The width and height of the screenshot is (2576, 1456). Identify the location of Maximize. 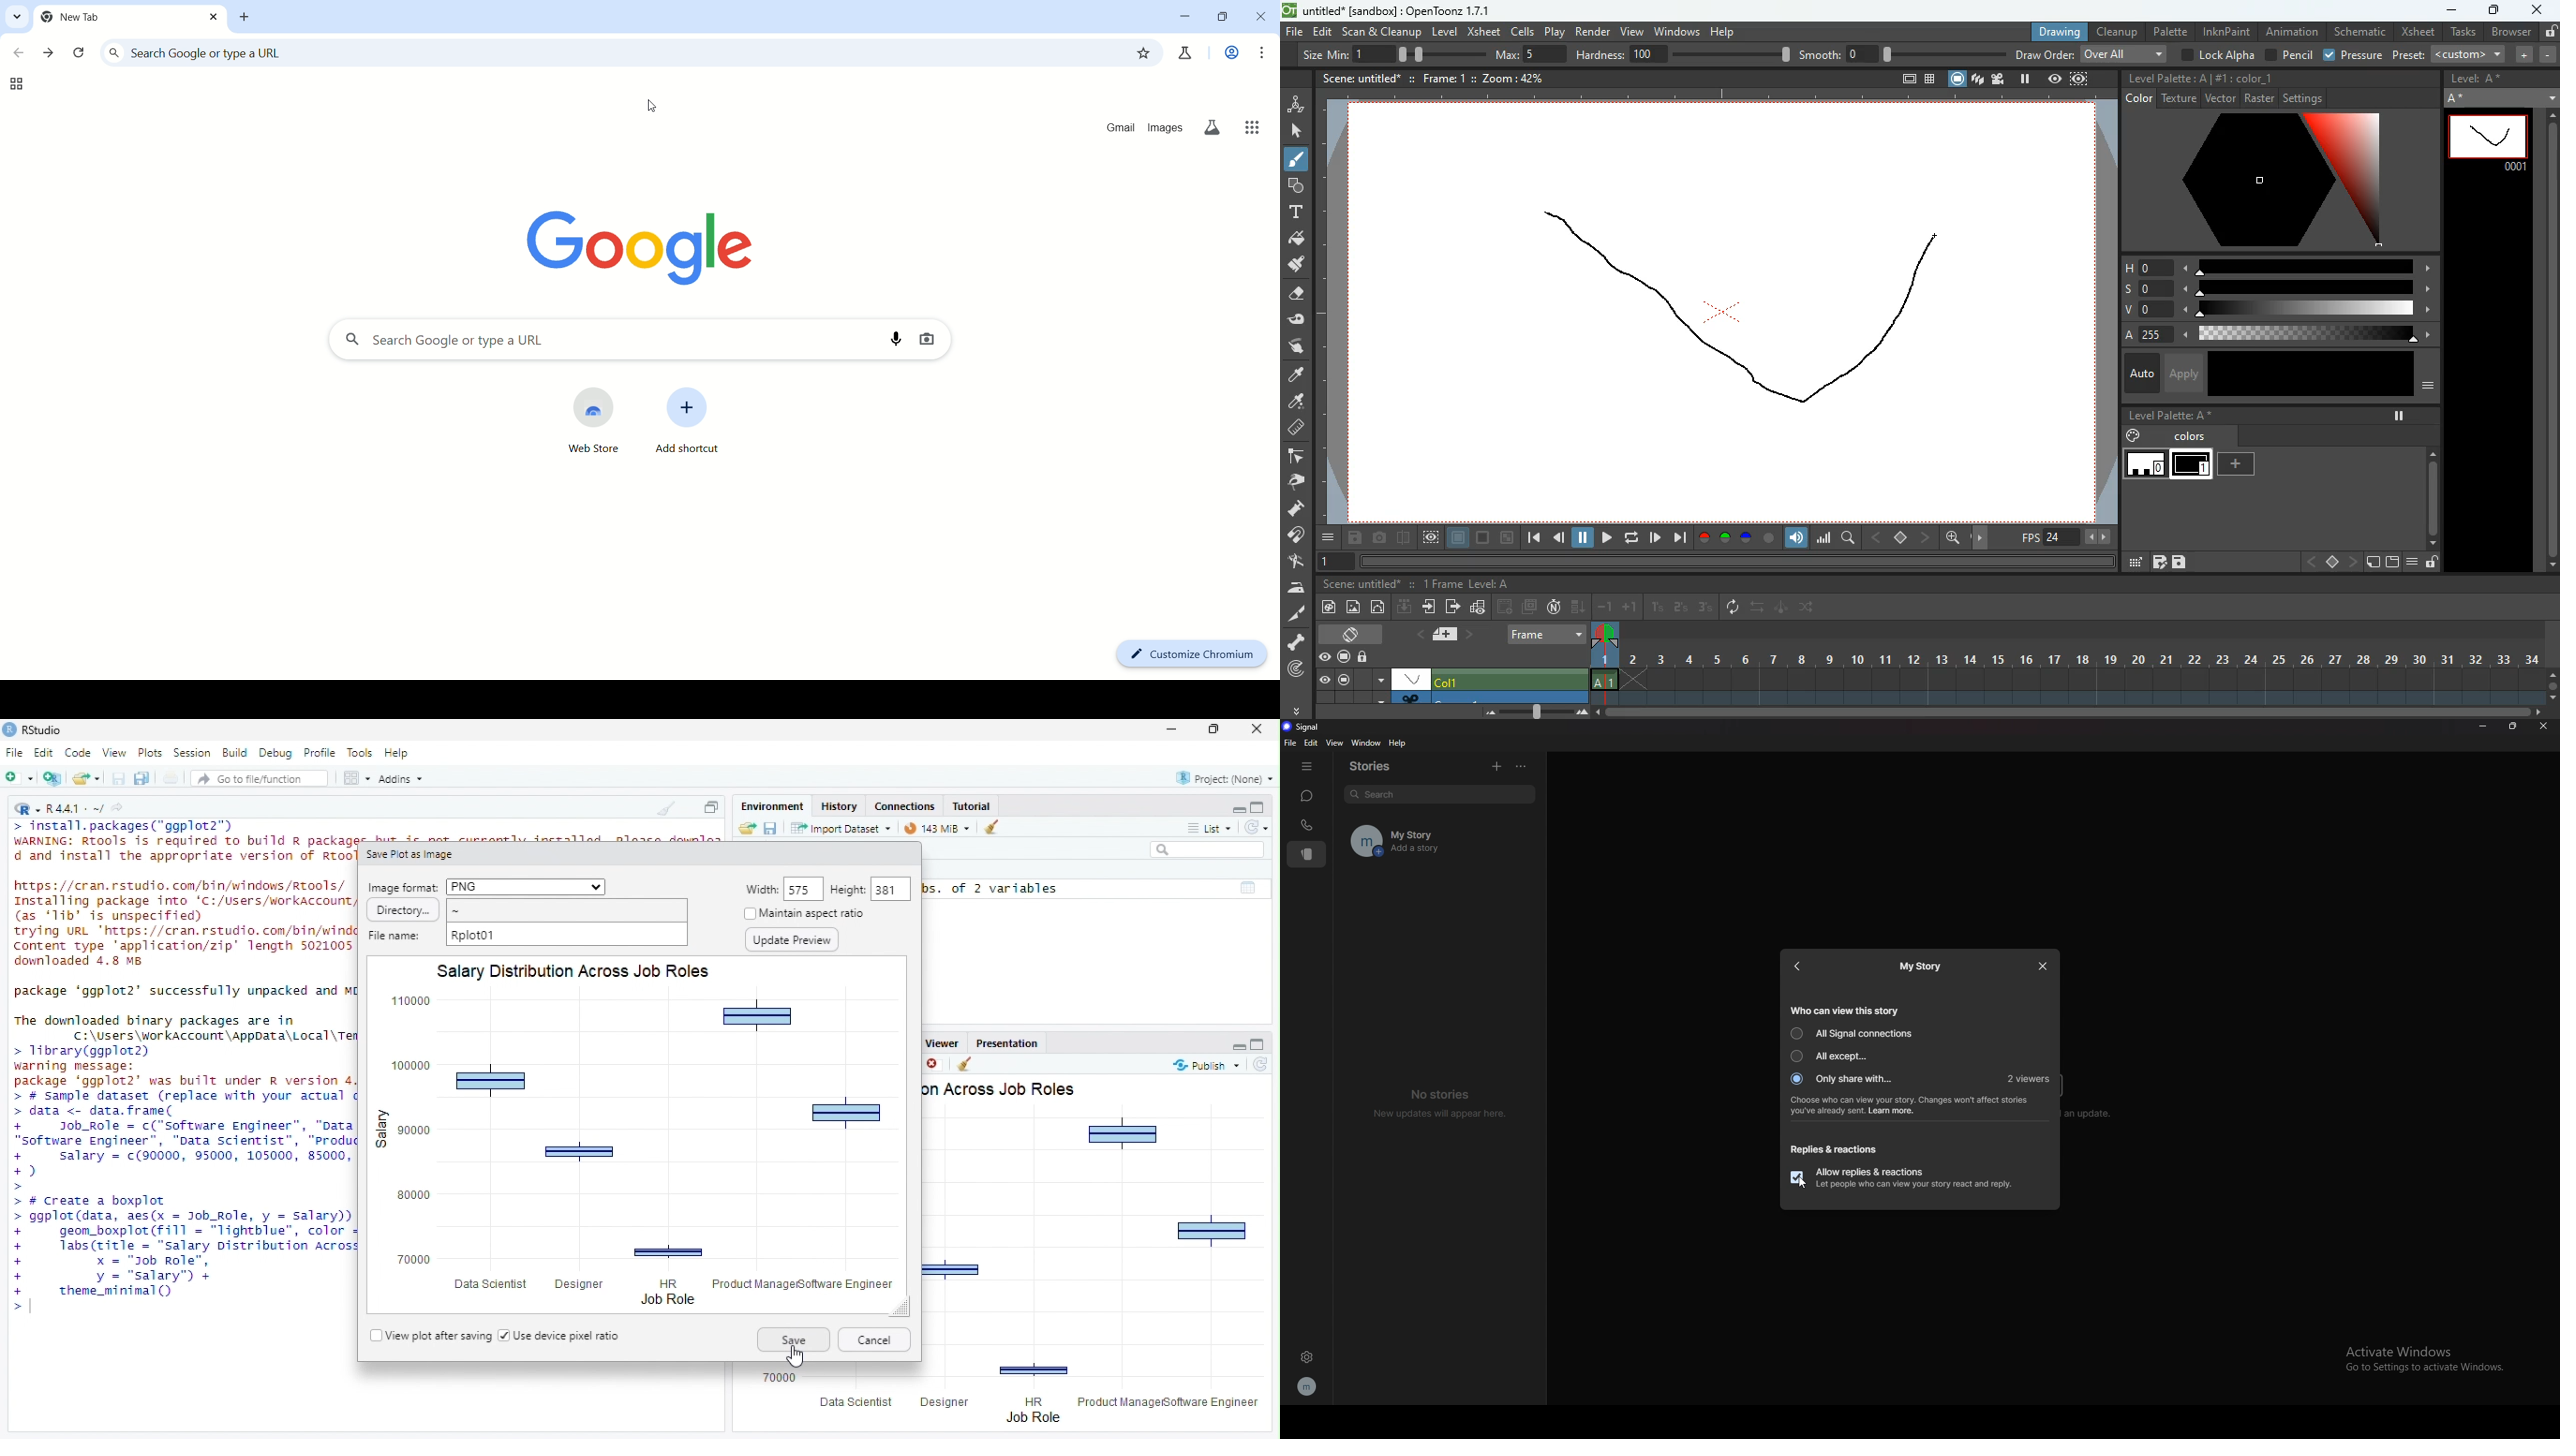
(1210, 730).